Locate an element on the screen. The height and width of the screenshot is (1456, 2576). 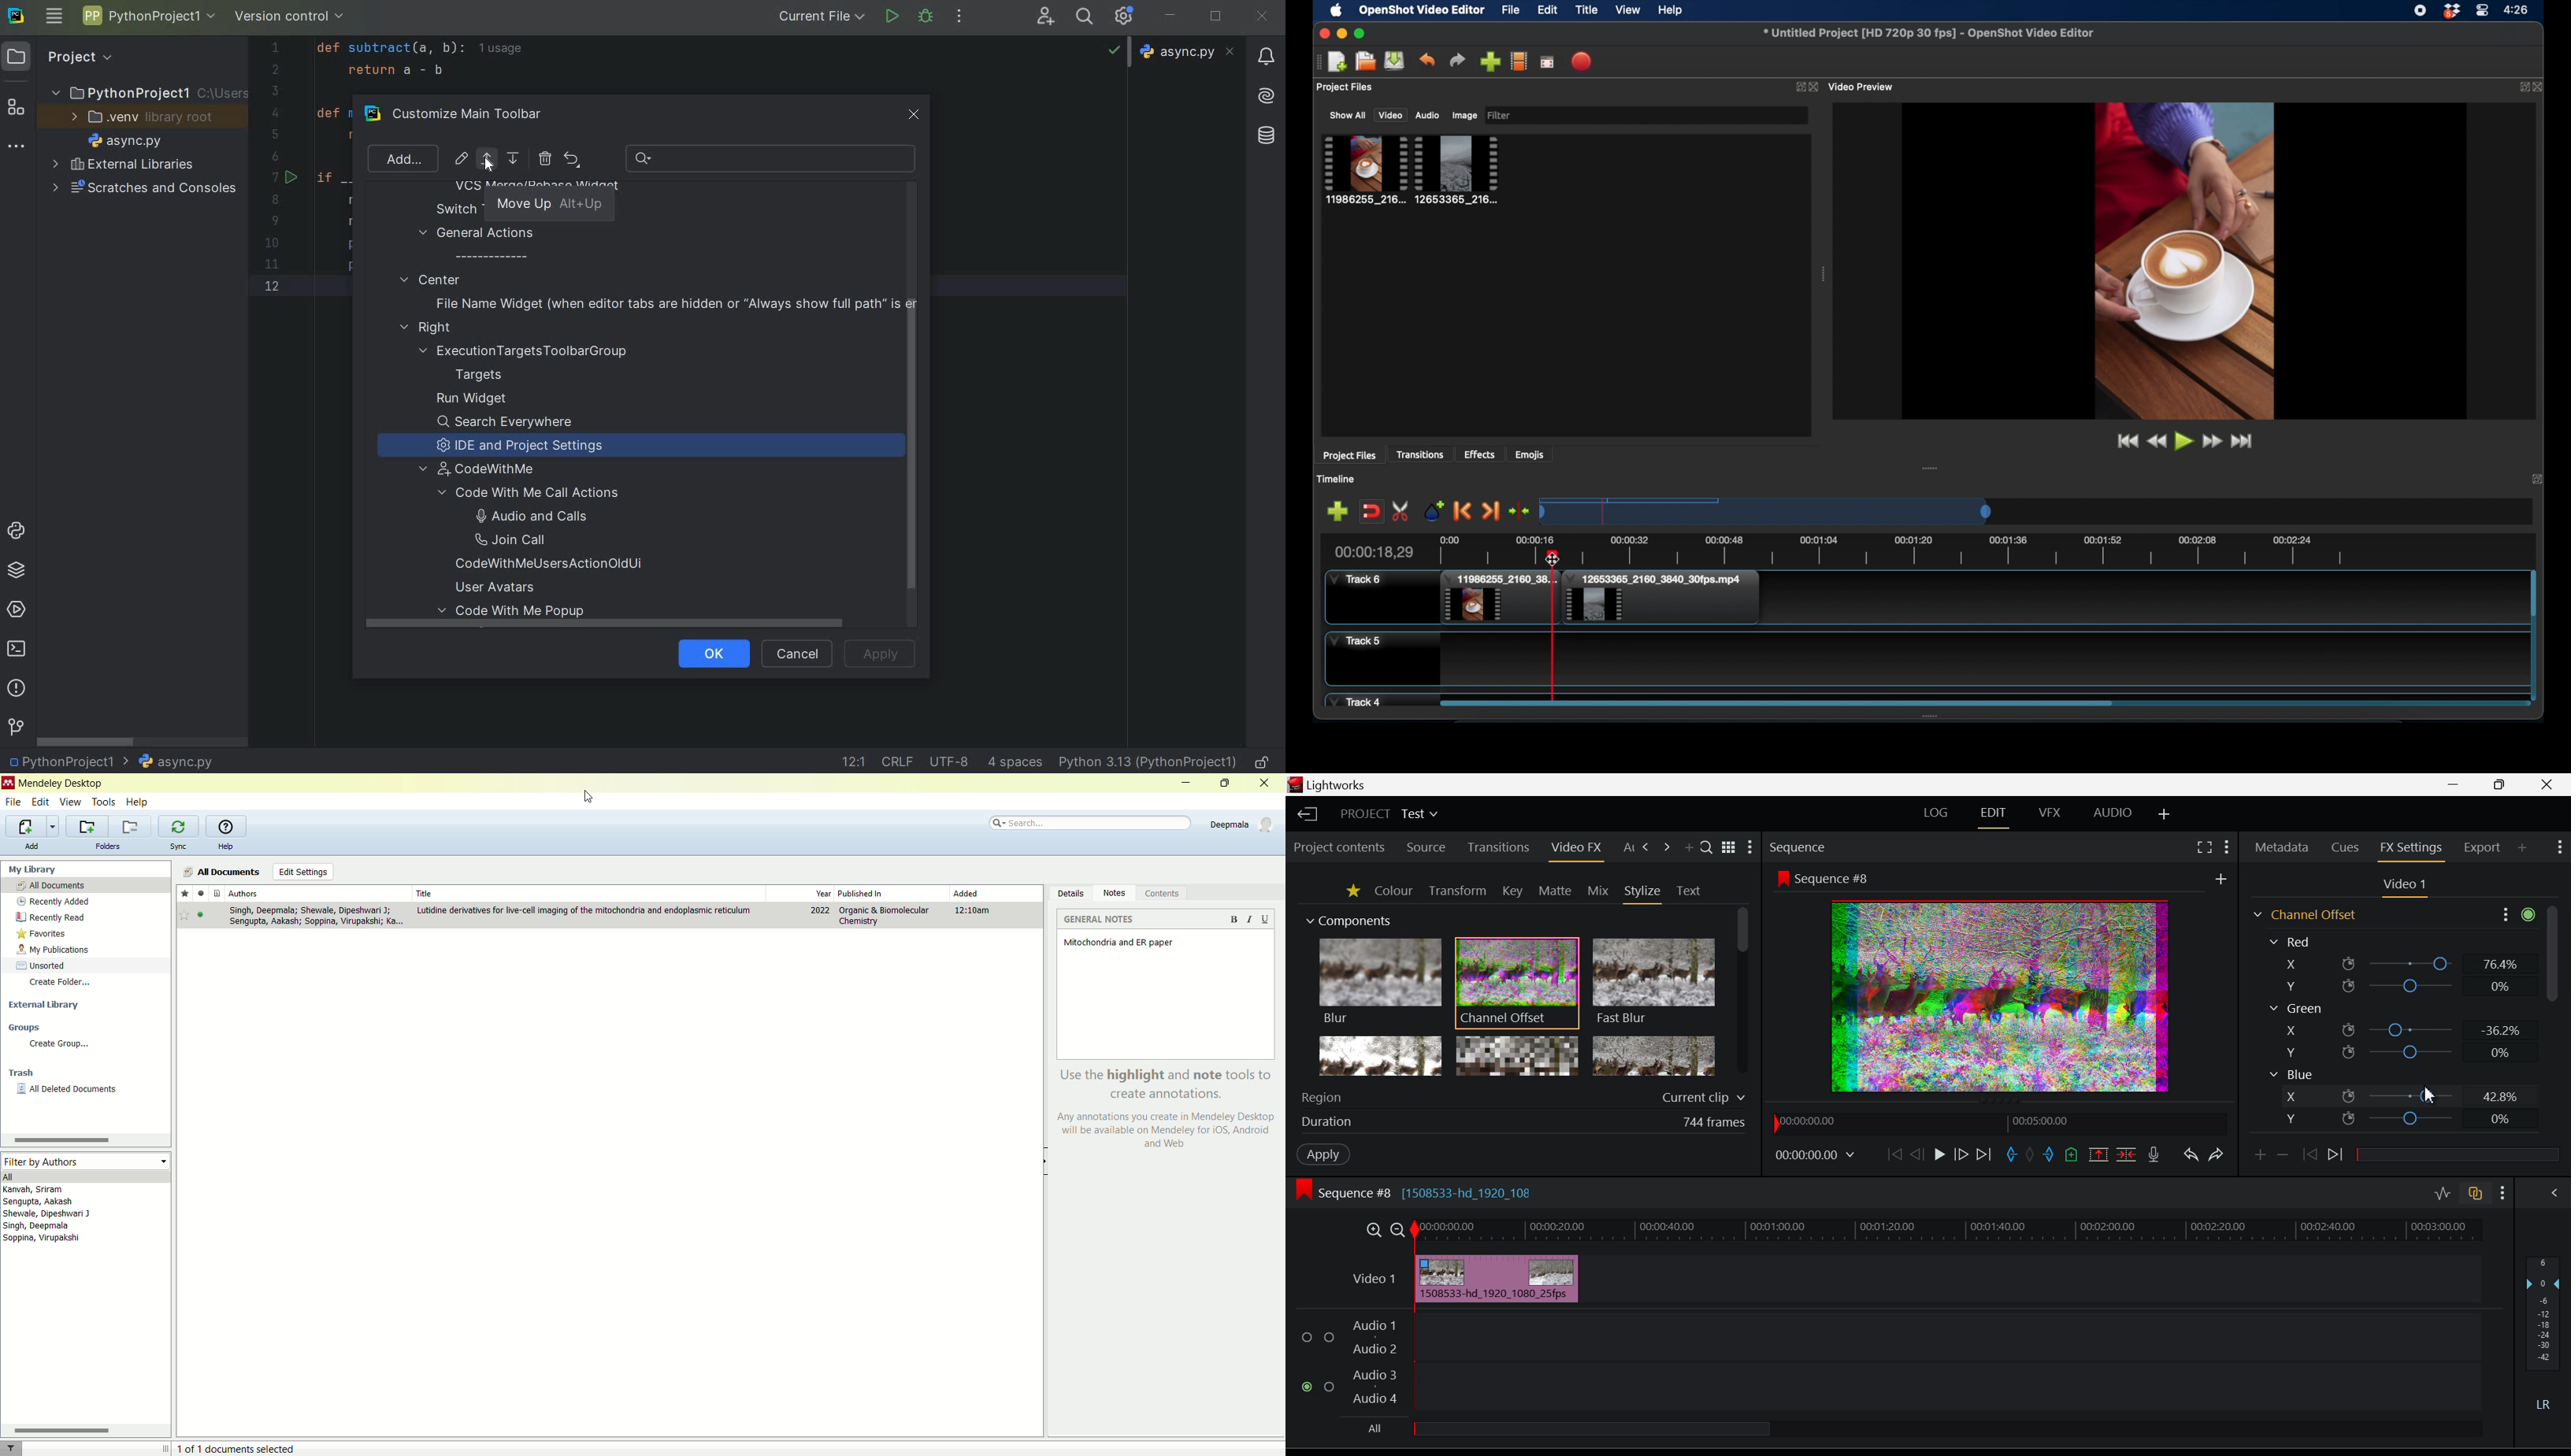
scrollbar is located at coordinates (909, 458).